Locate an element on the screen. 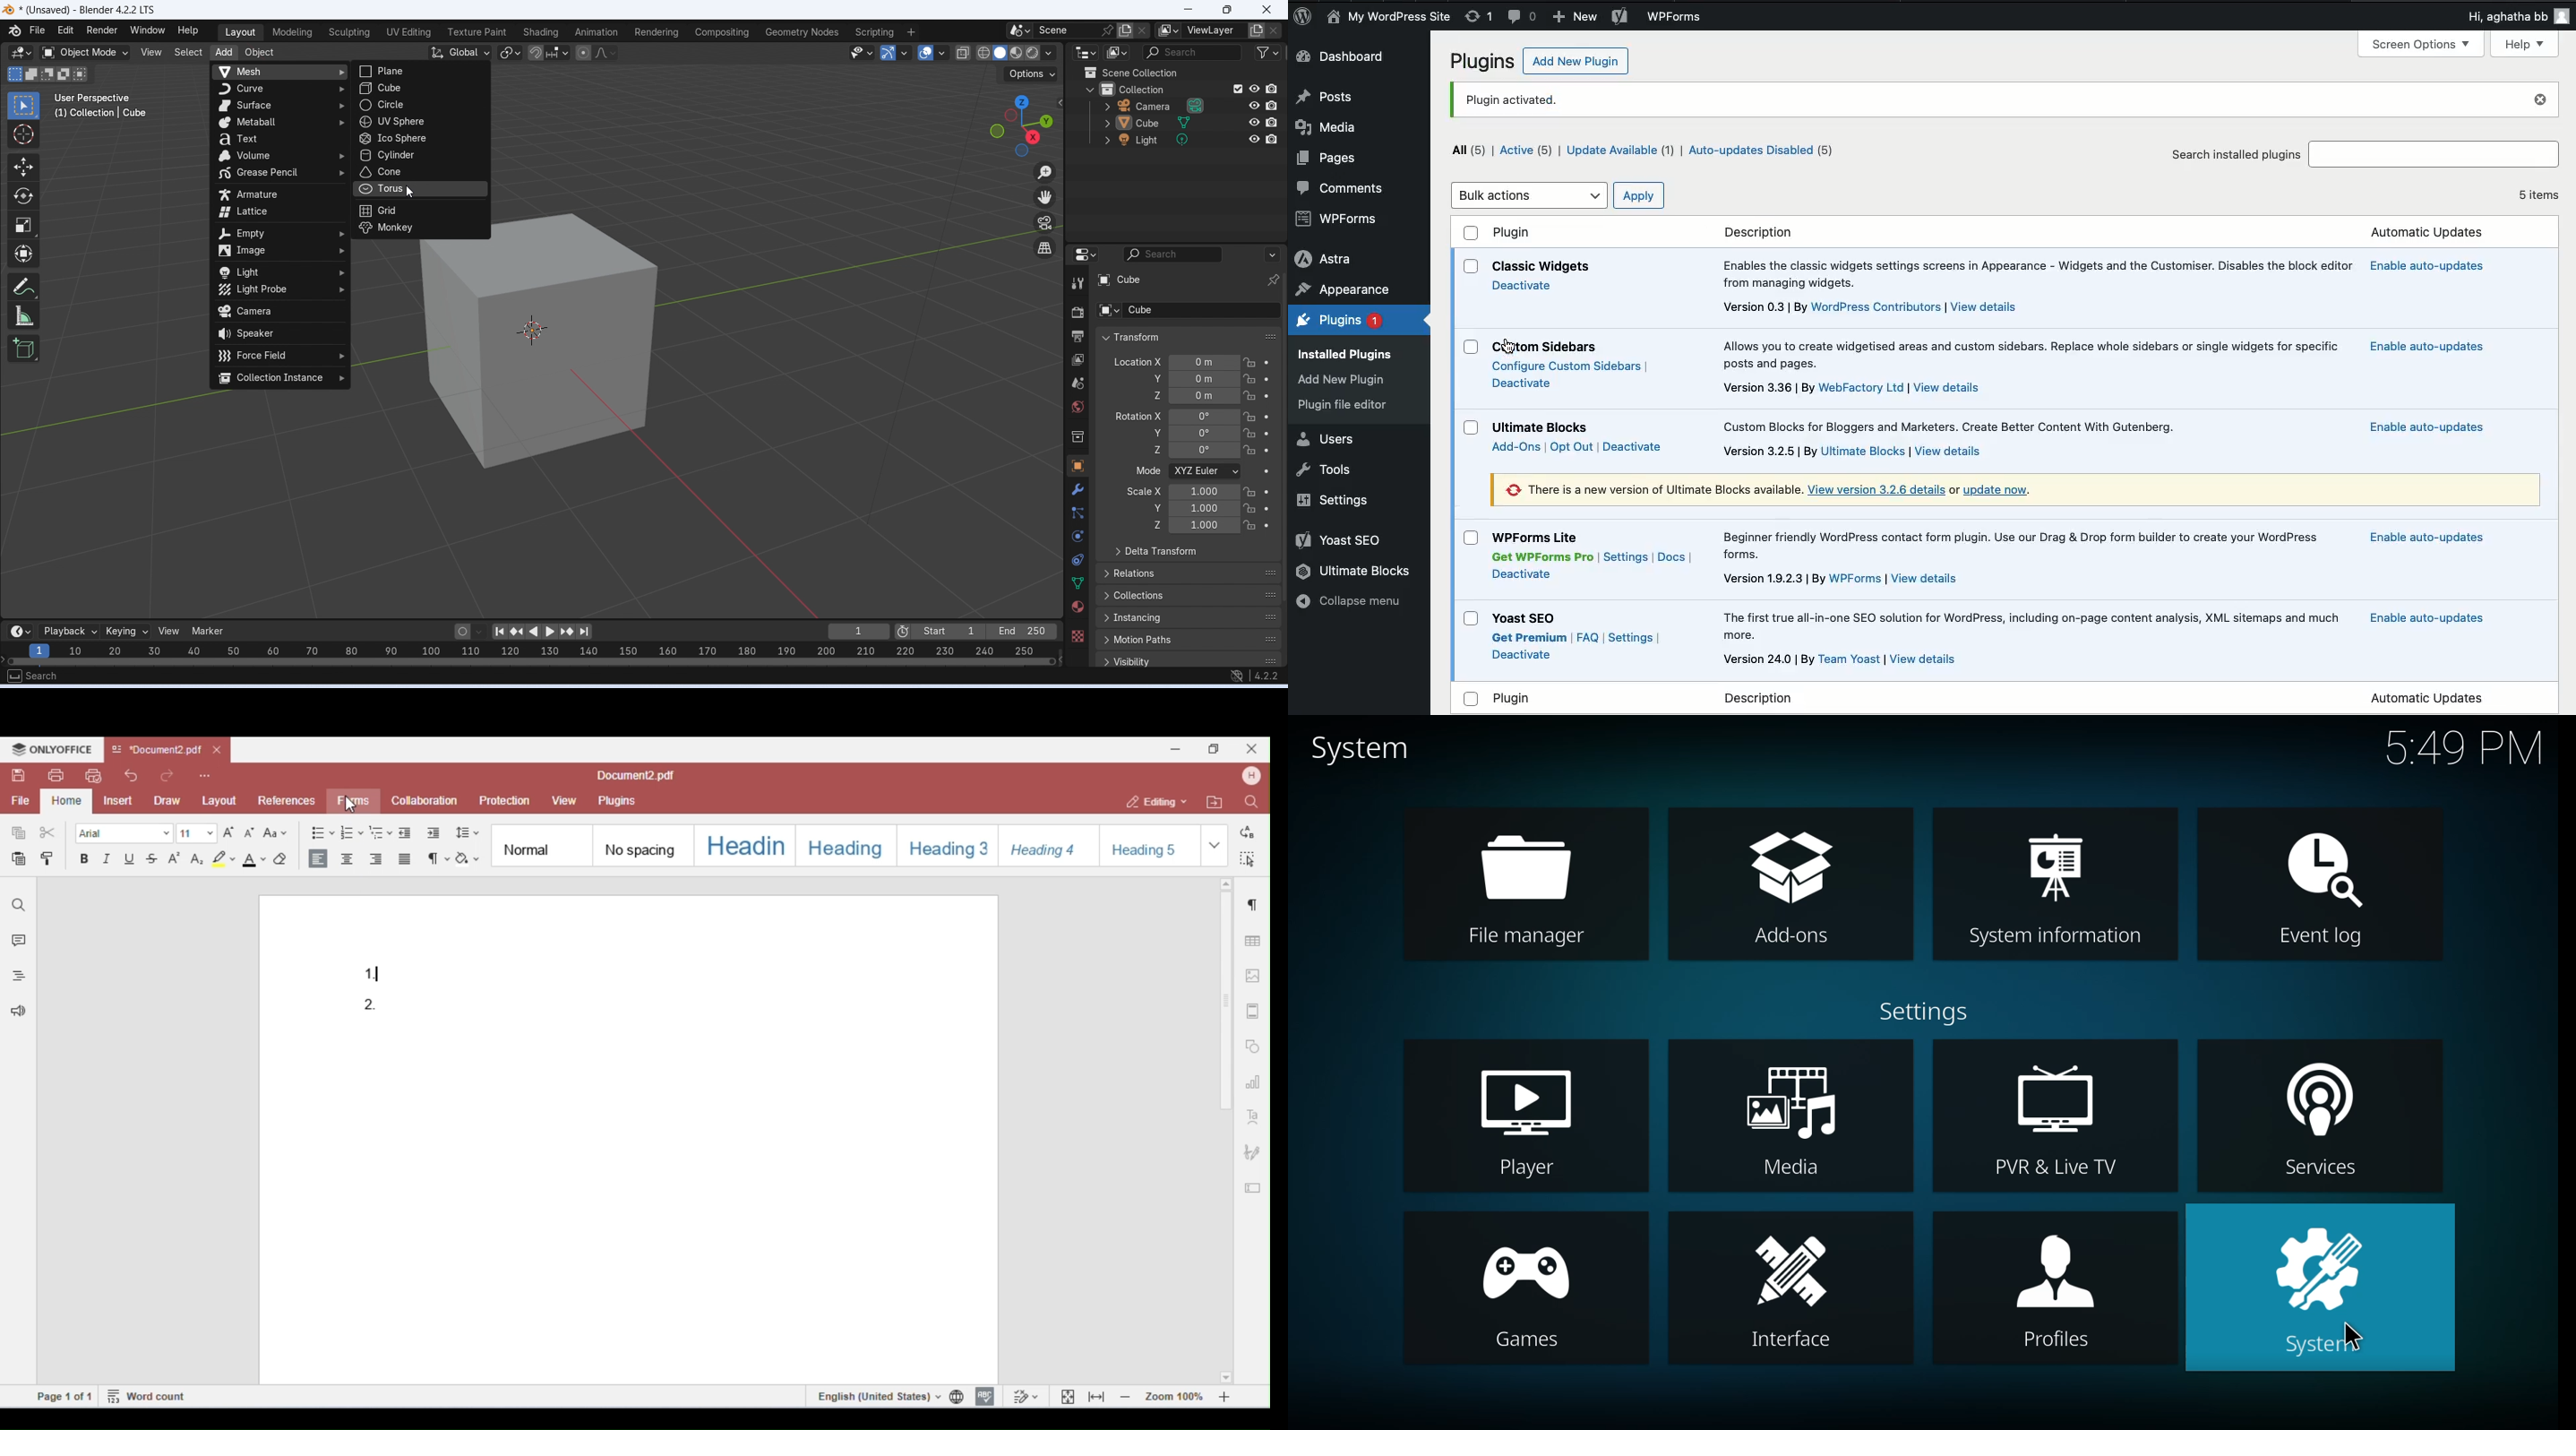 The width and height of the screenshot is (2576, 1456). Options is located at coordinates (1028, 73).